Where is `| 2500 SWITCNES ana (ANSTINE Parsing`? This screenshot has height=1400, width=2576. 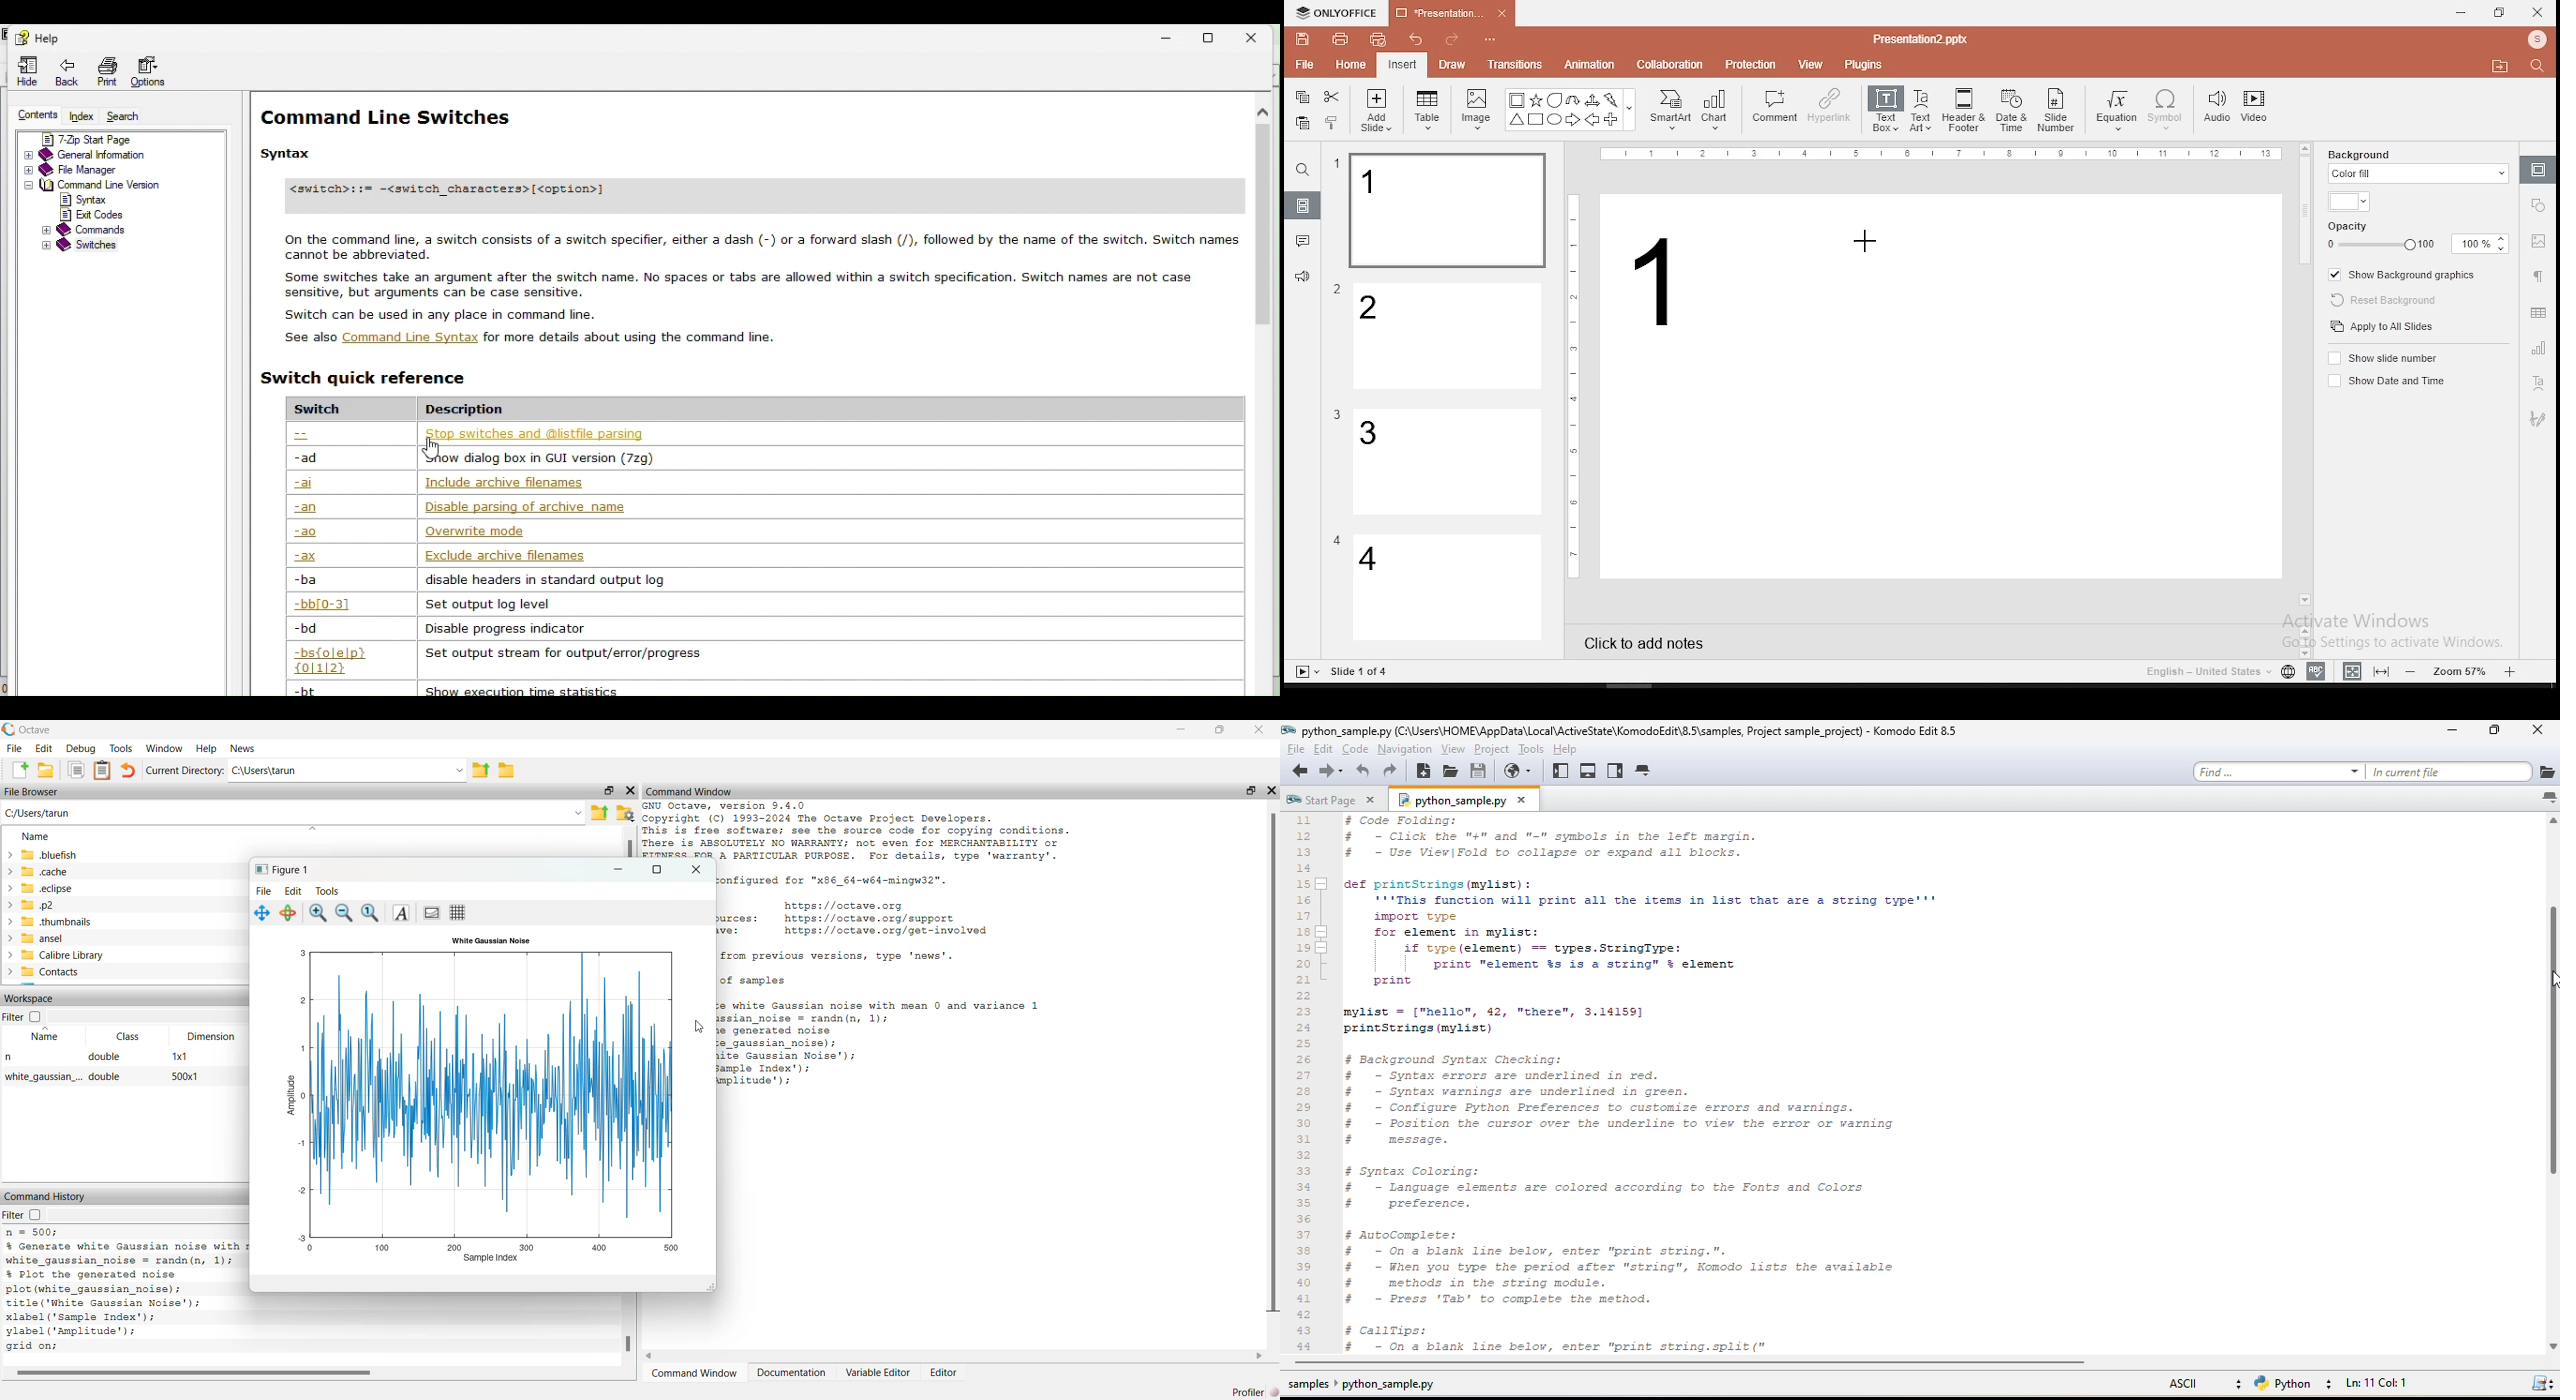 | 2500 SWITCNES ana (ANSTINE Parsing is located at coordinates (543, 435).